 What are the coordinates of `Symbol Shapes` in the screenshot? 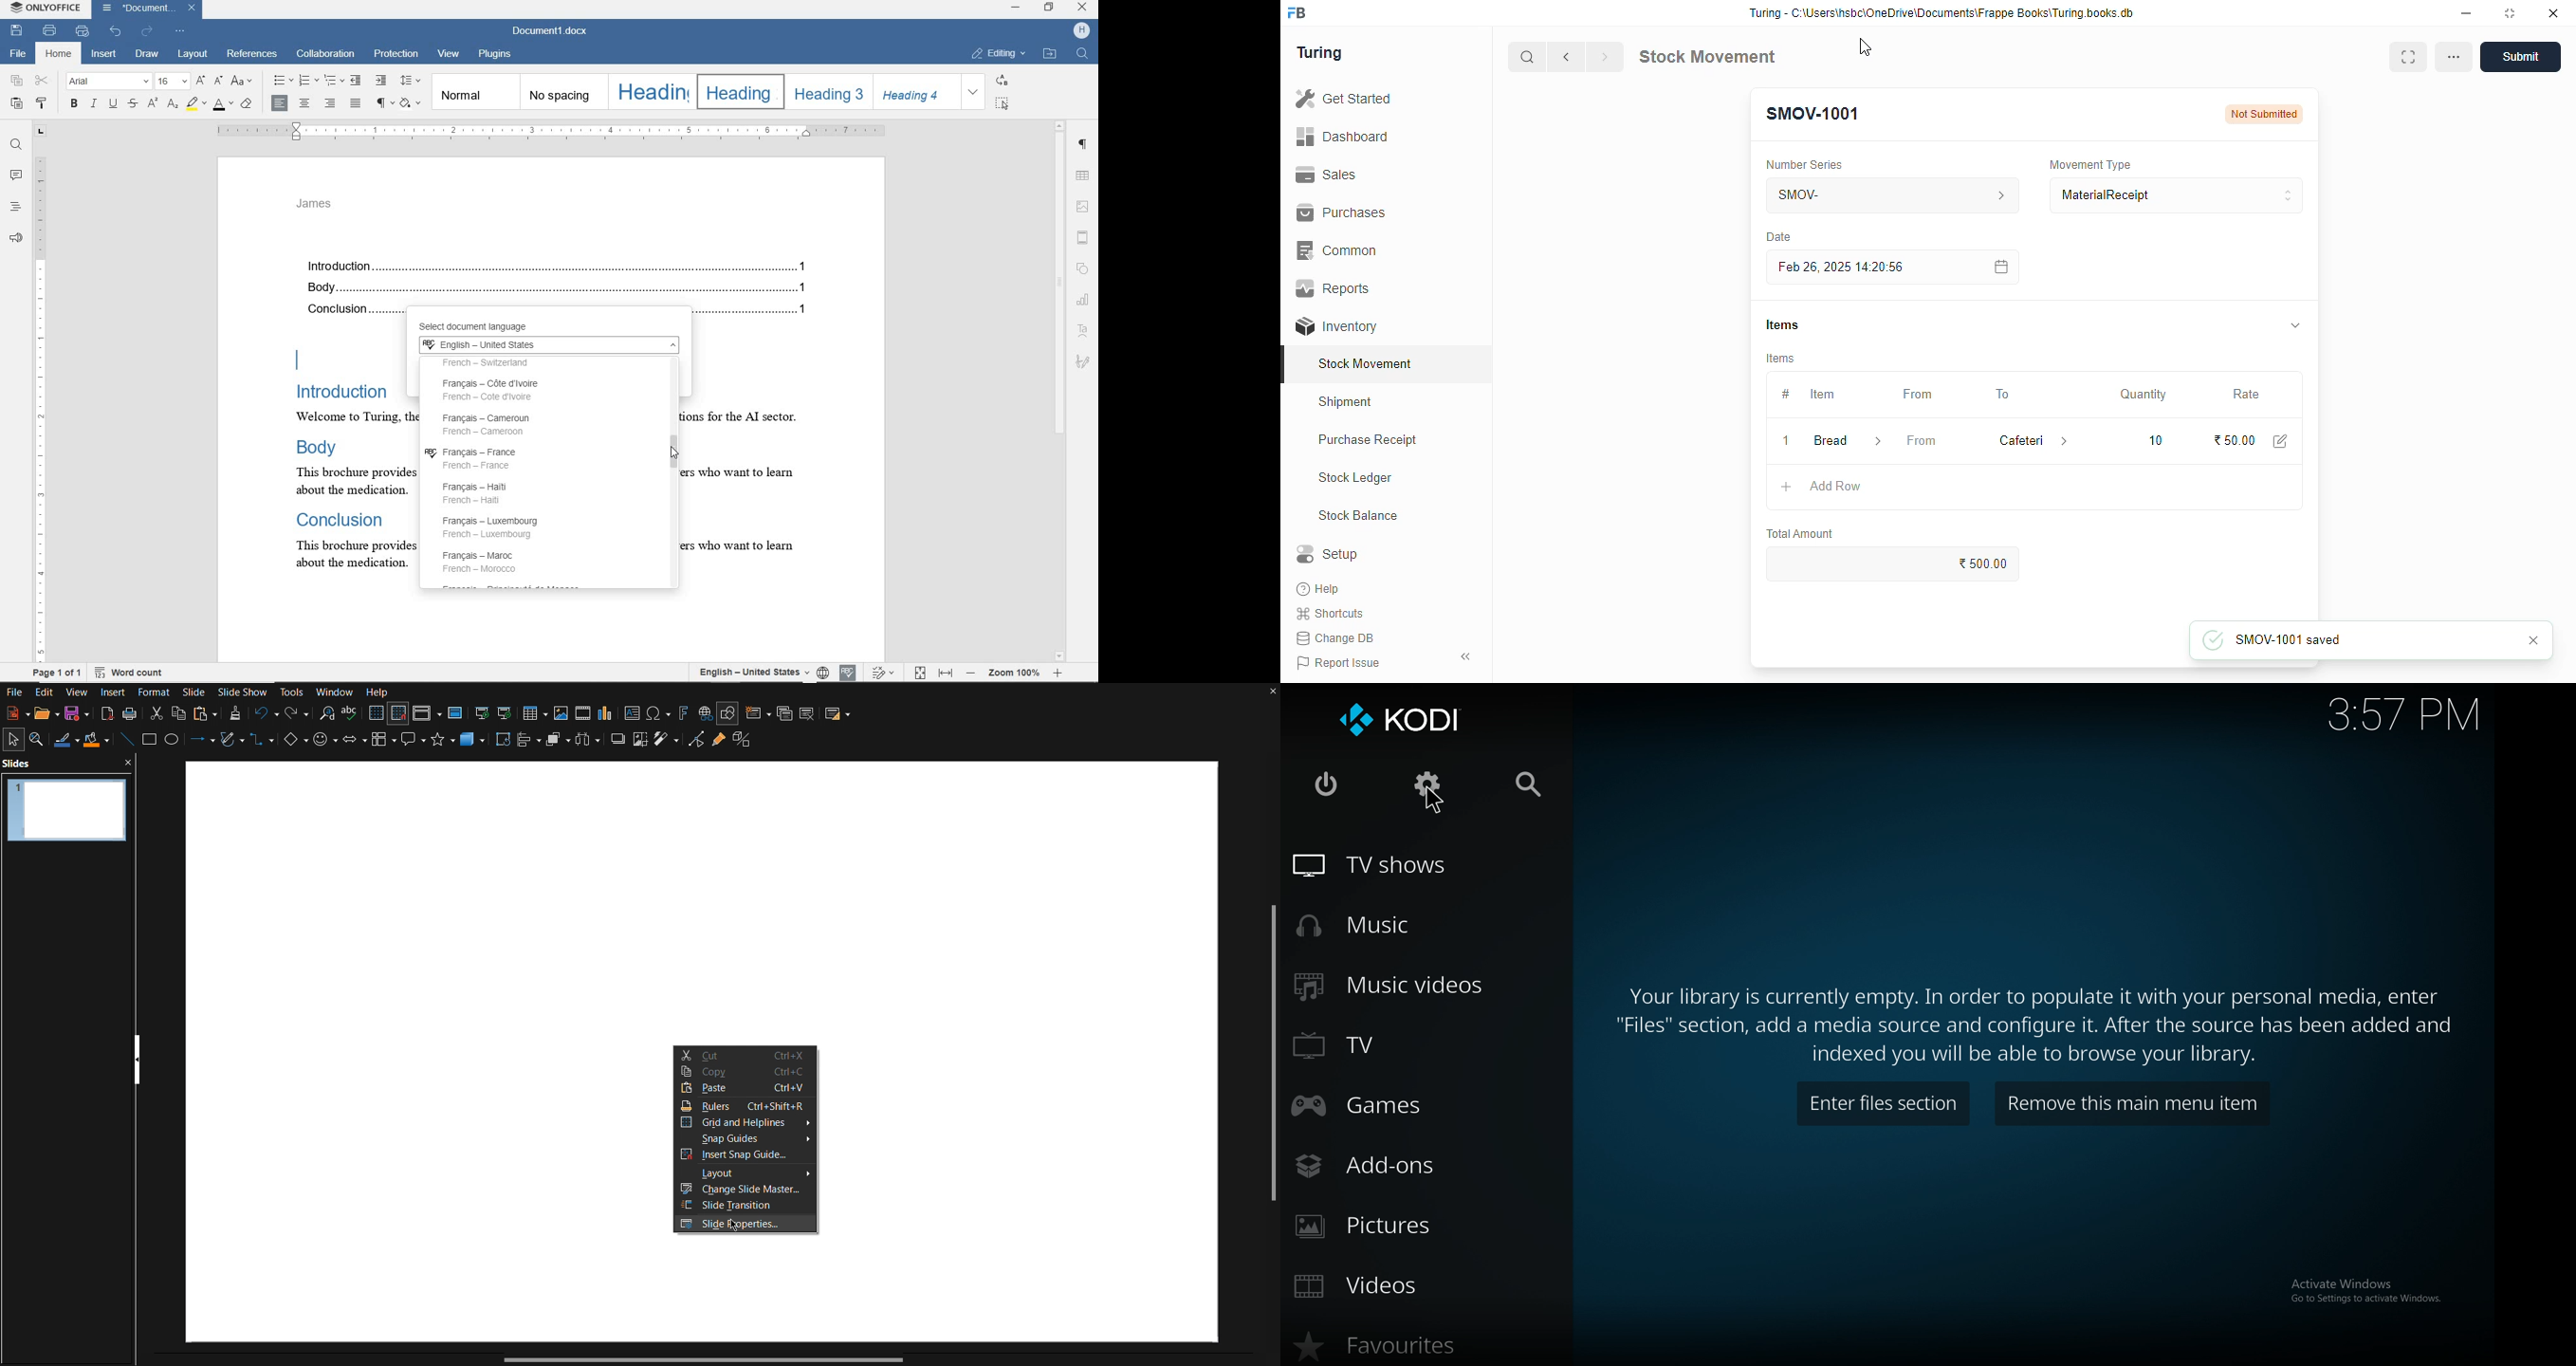 It's located at (325, 744).